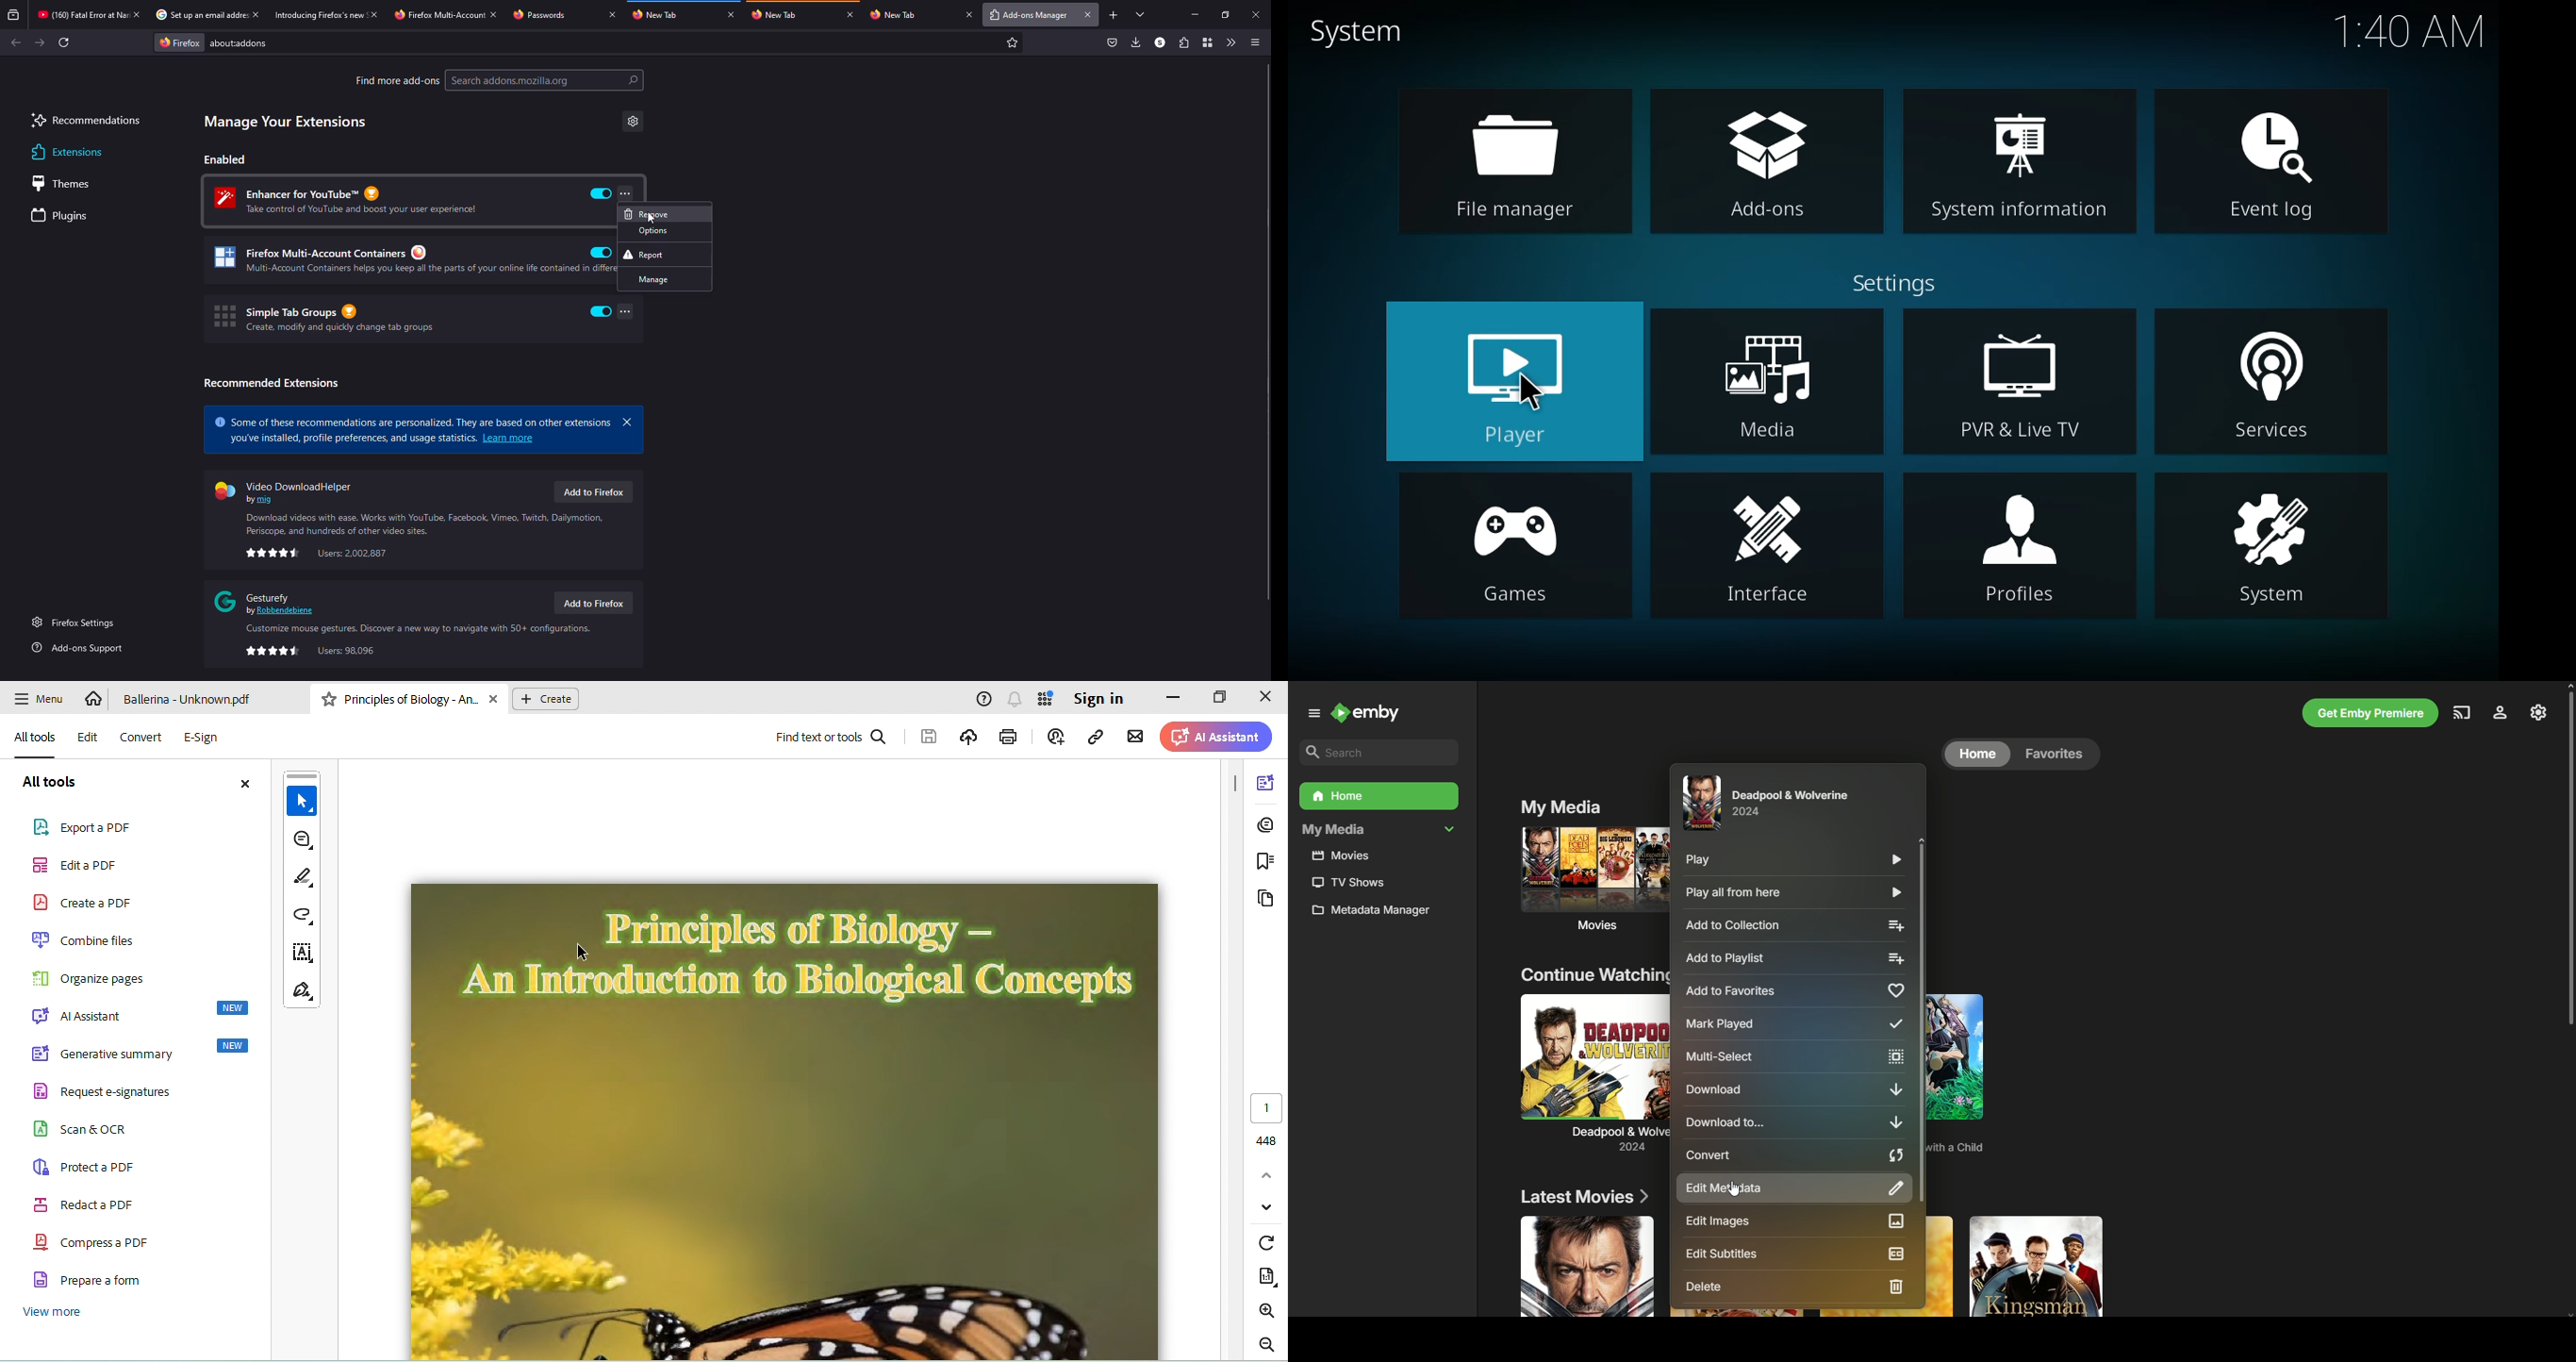 Image resolution: width=2576 pixels, height=1372 pixels. I want to click on menu, so click(1254, 43).